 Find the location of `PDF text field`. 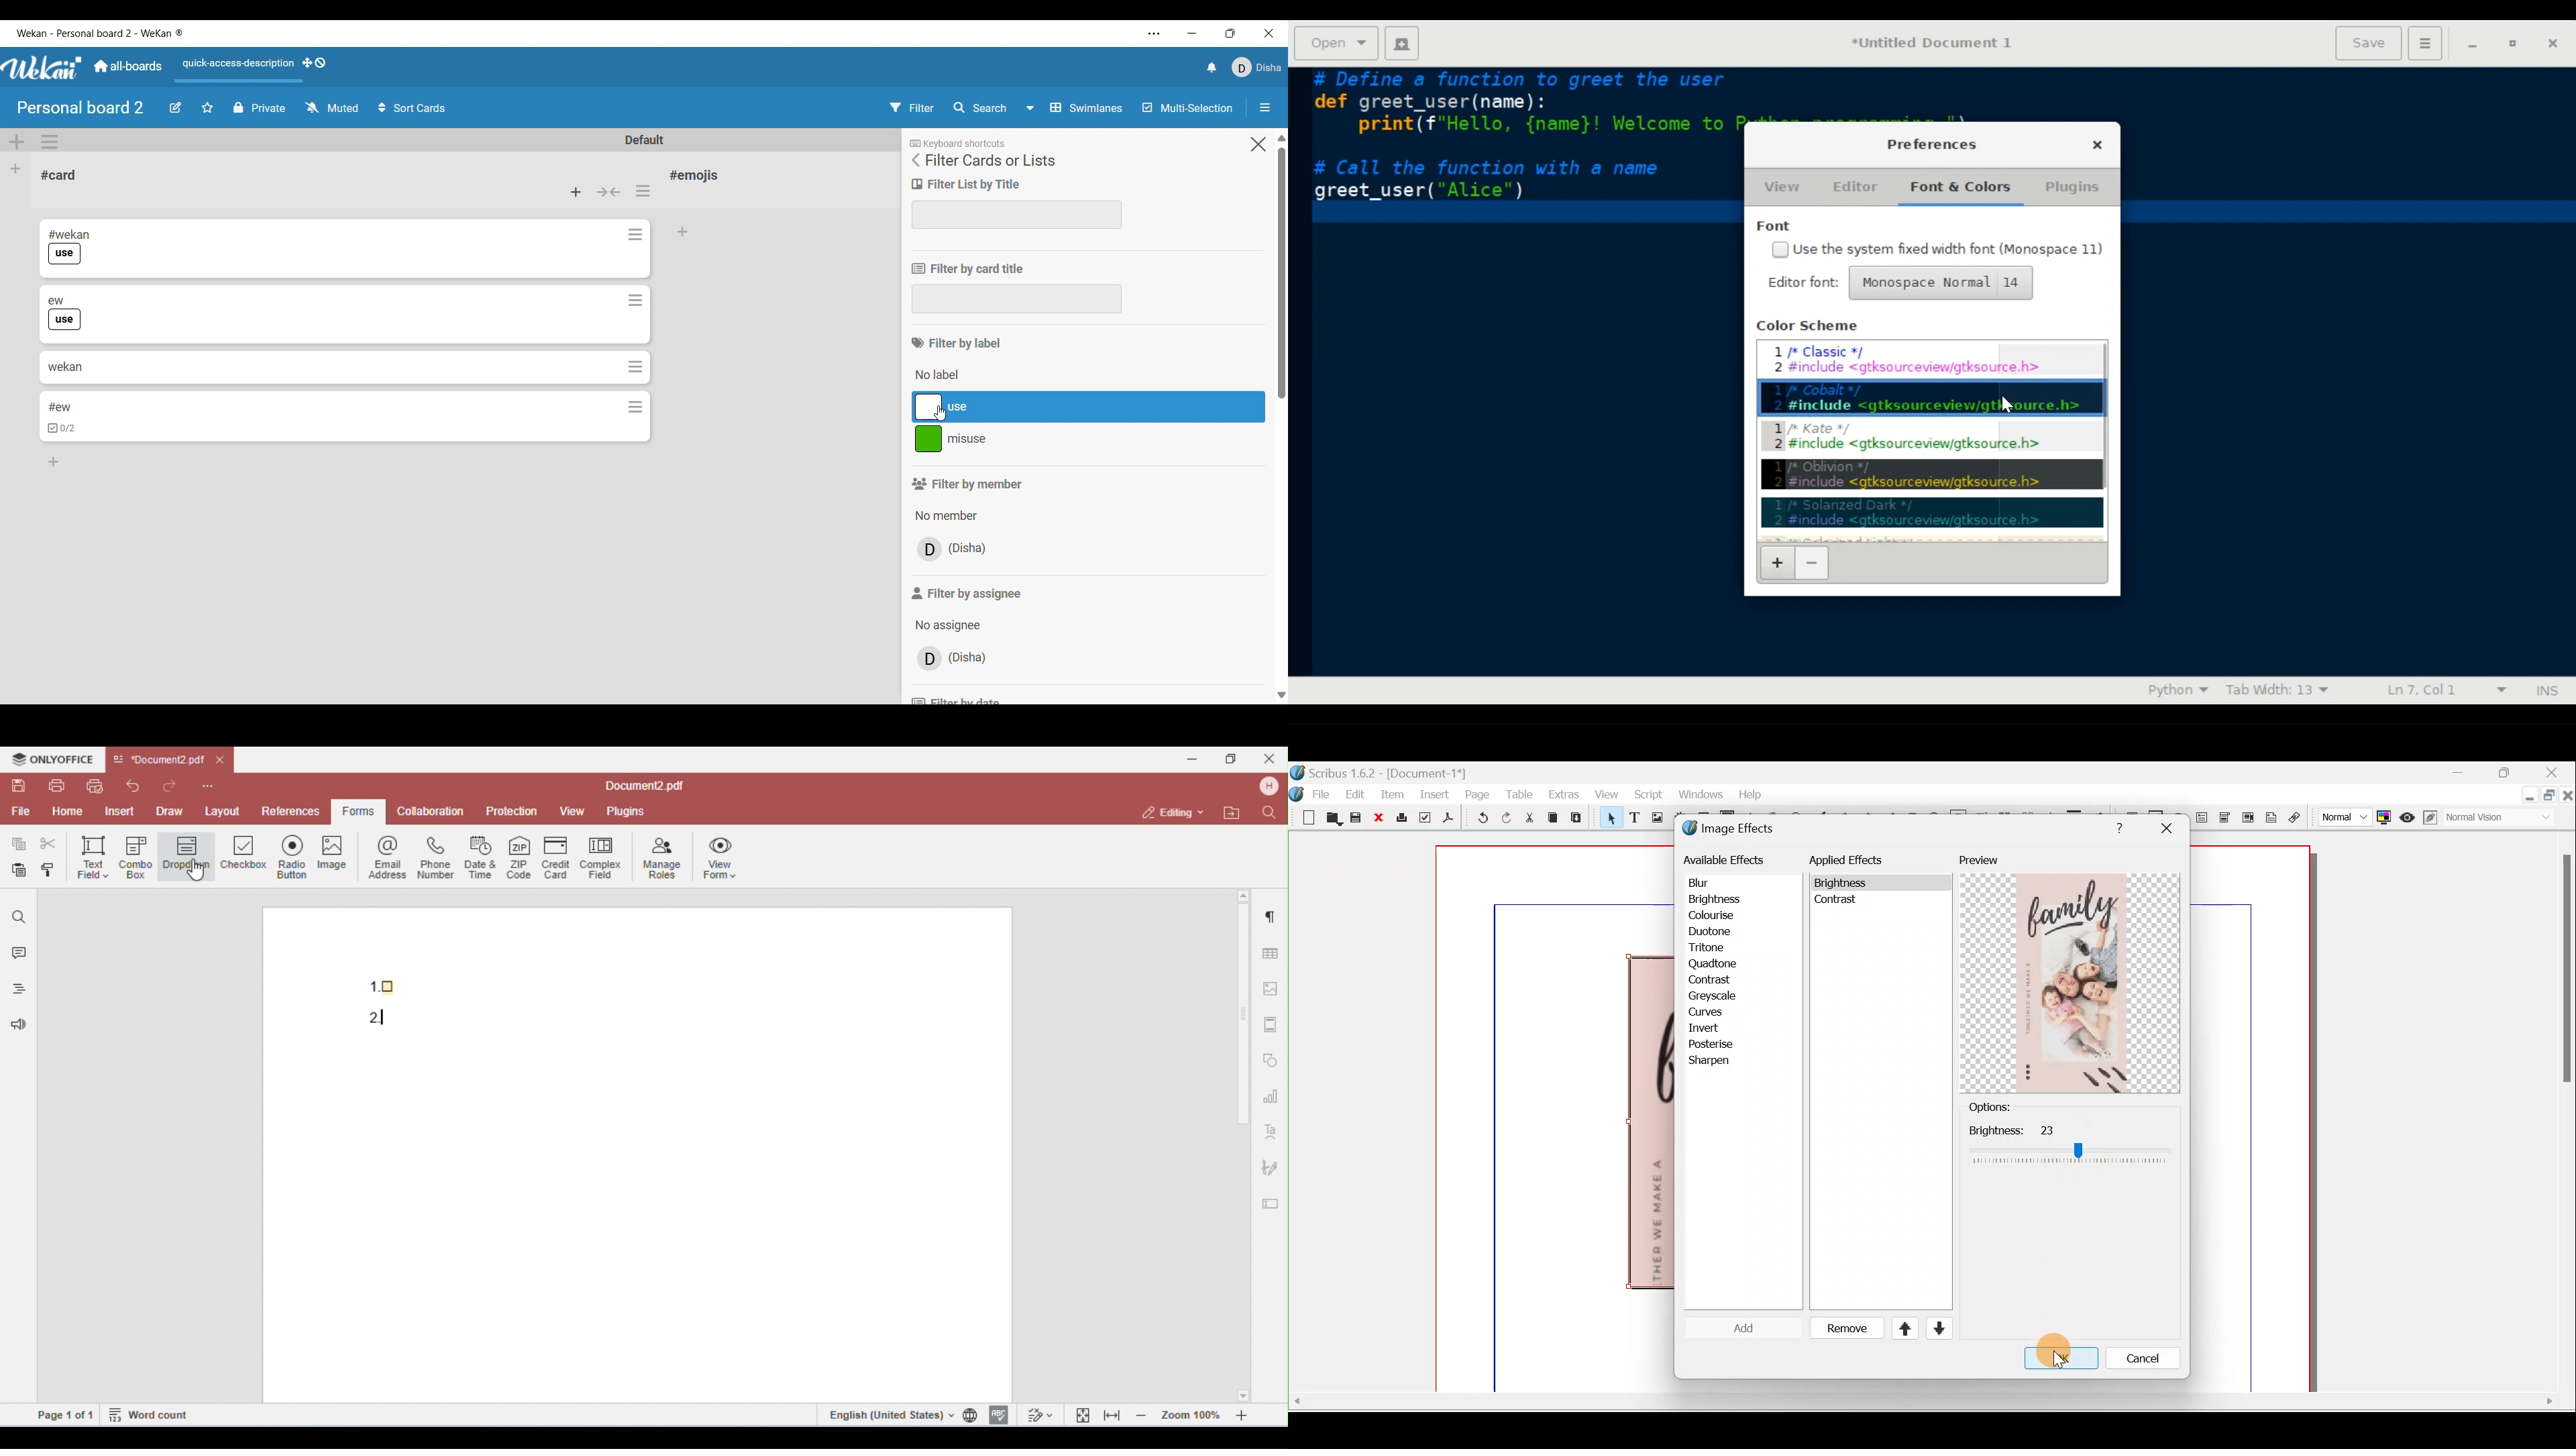

PDF text field is located at coordinates (2200, 818).